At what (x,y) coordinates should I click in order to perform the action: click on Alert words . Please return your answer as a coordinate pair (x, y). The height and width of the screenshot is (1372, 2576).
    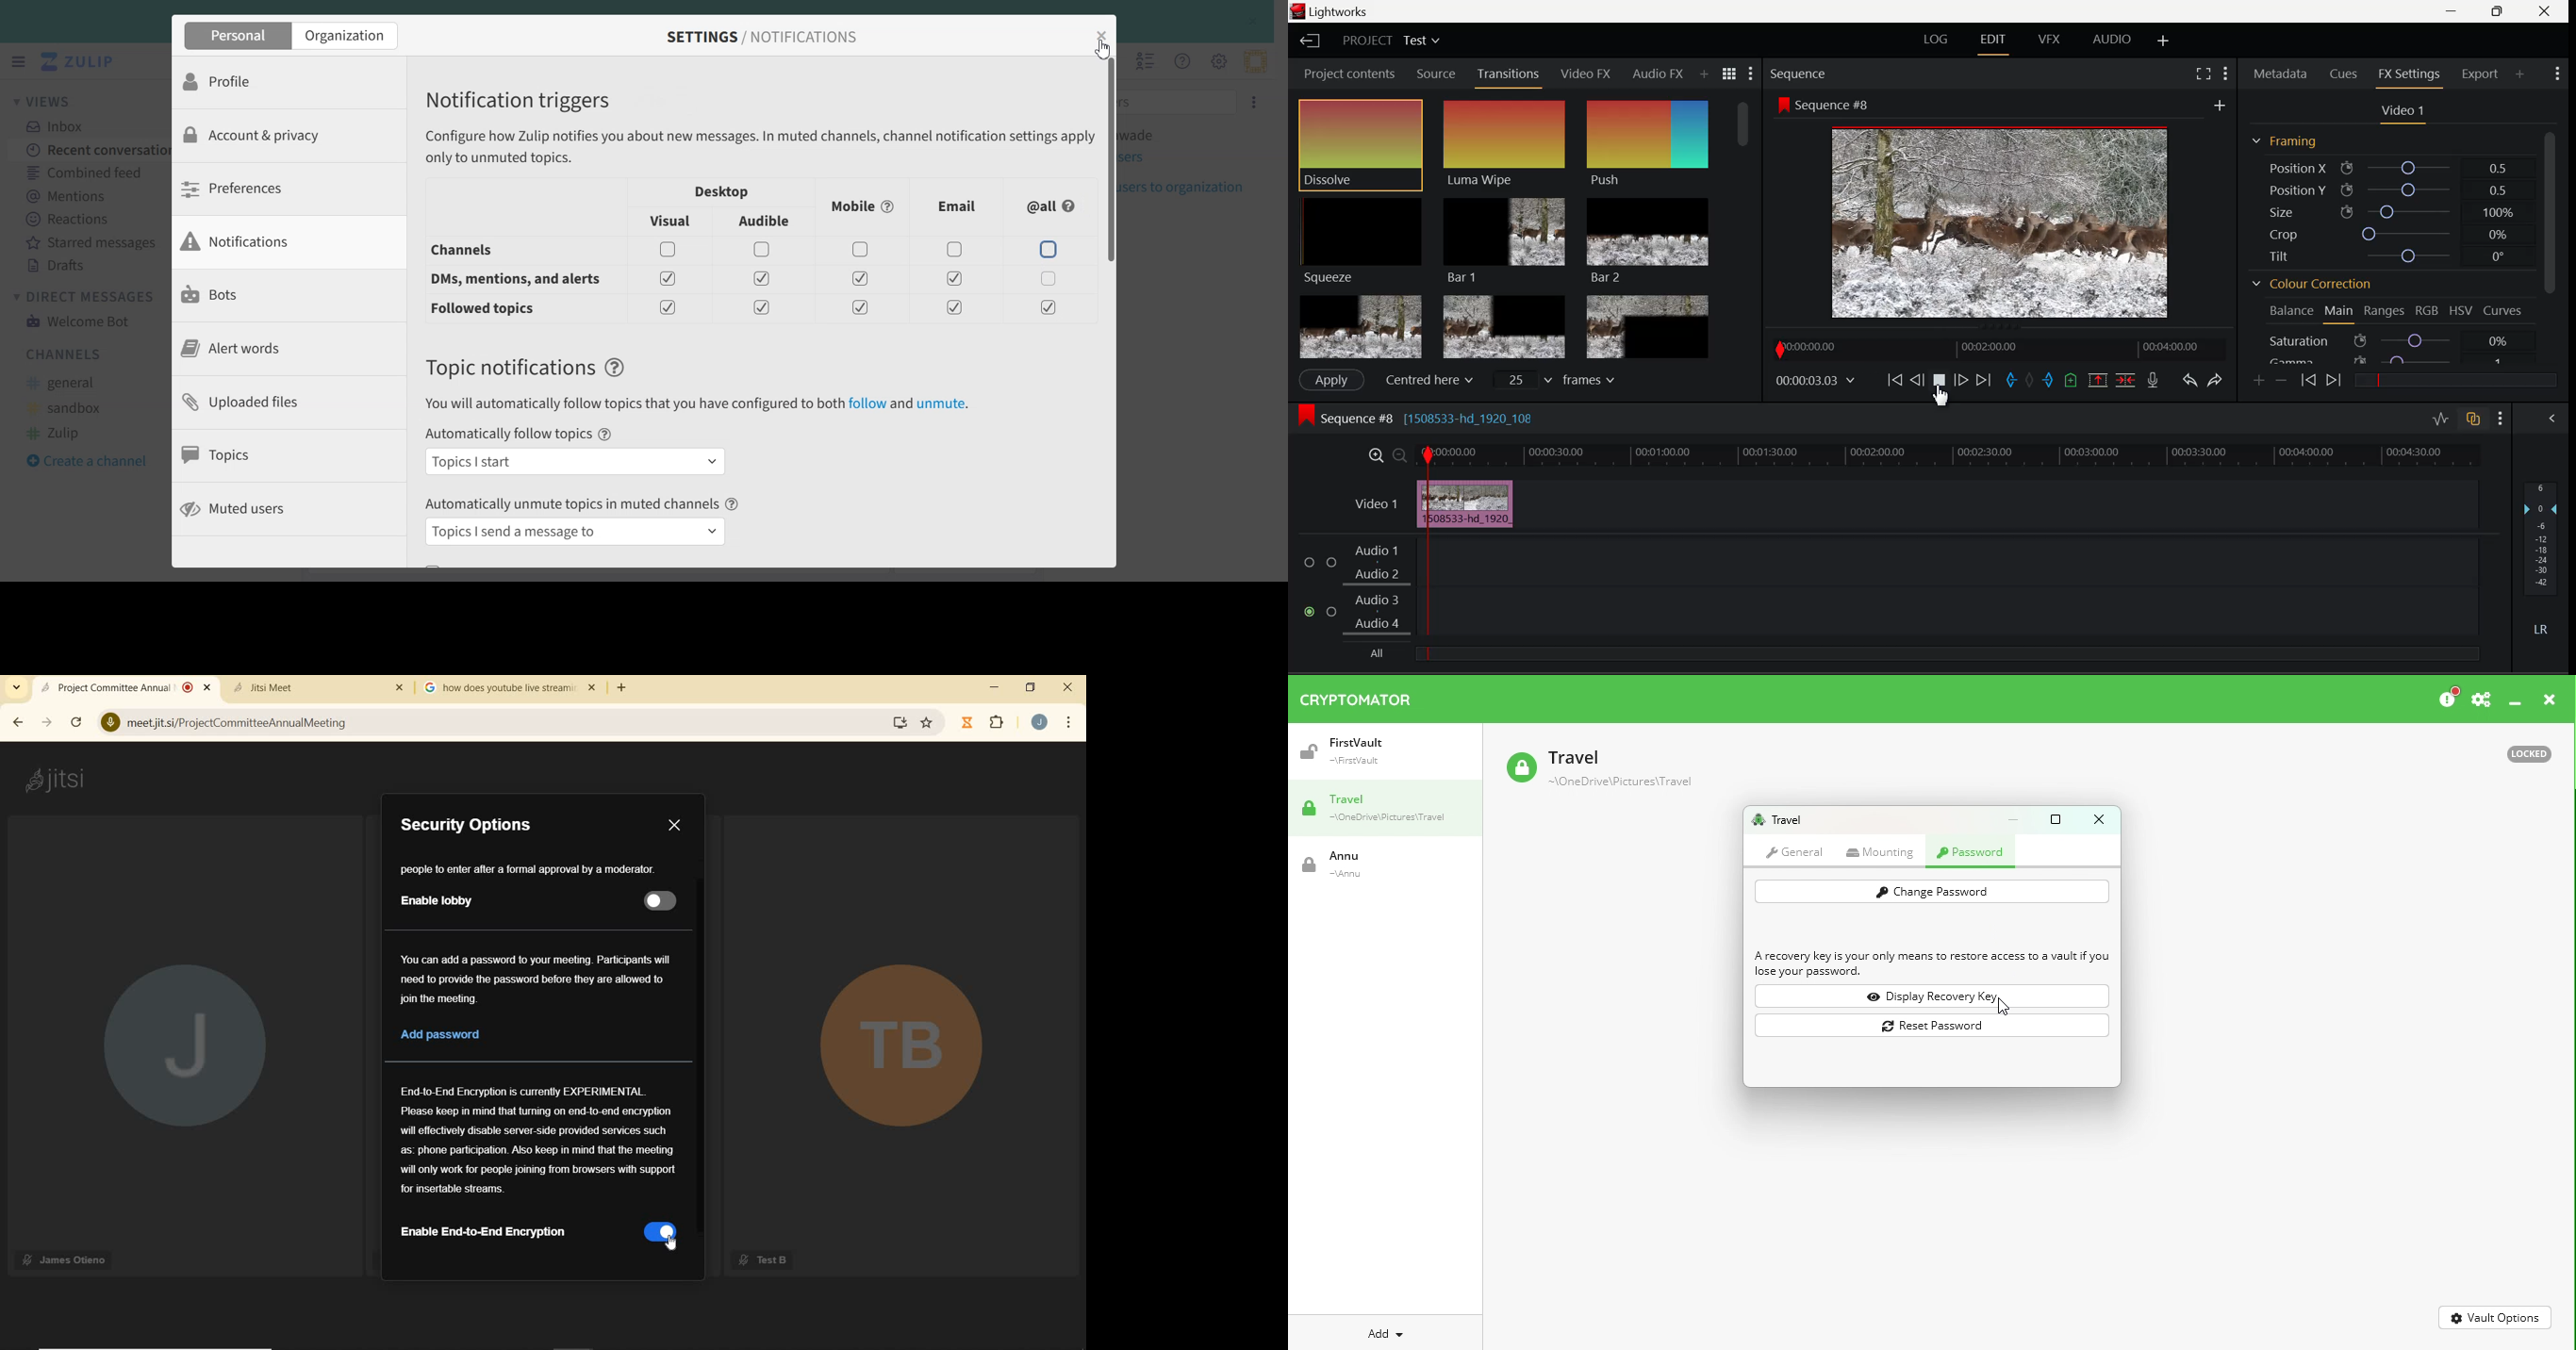
    Looking at the image, I should click on (270, 349).